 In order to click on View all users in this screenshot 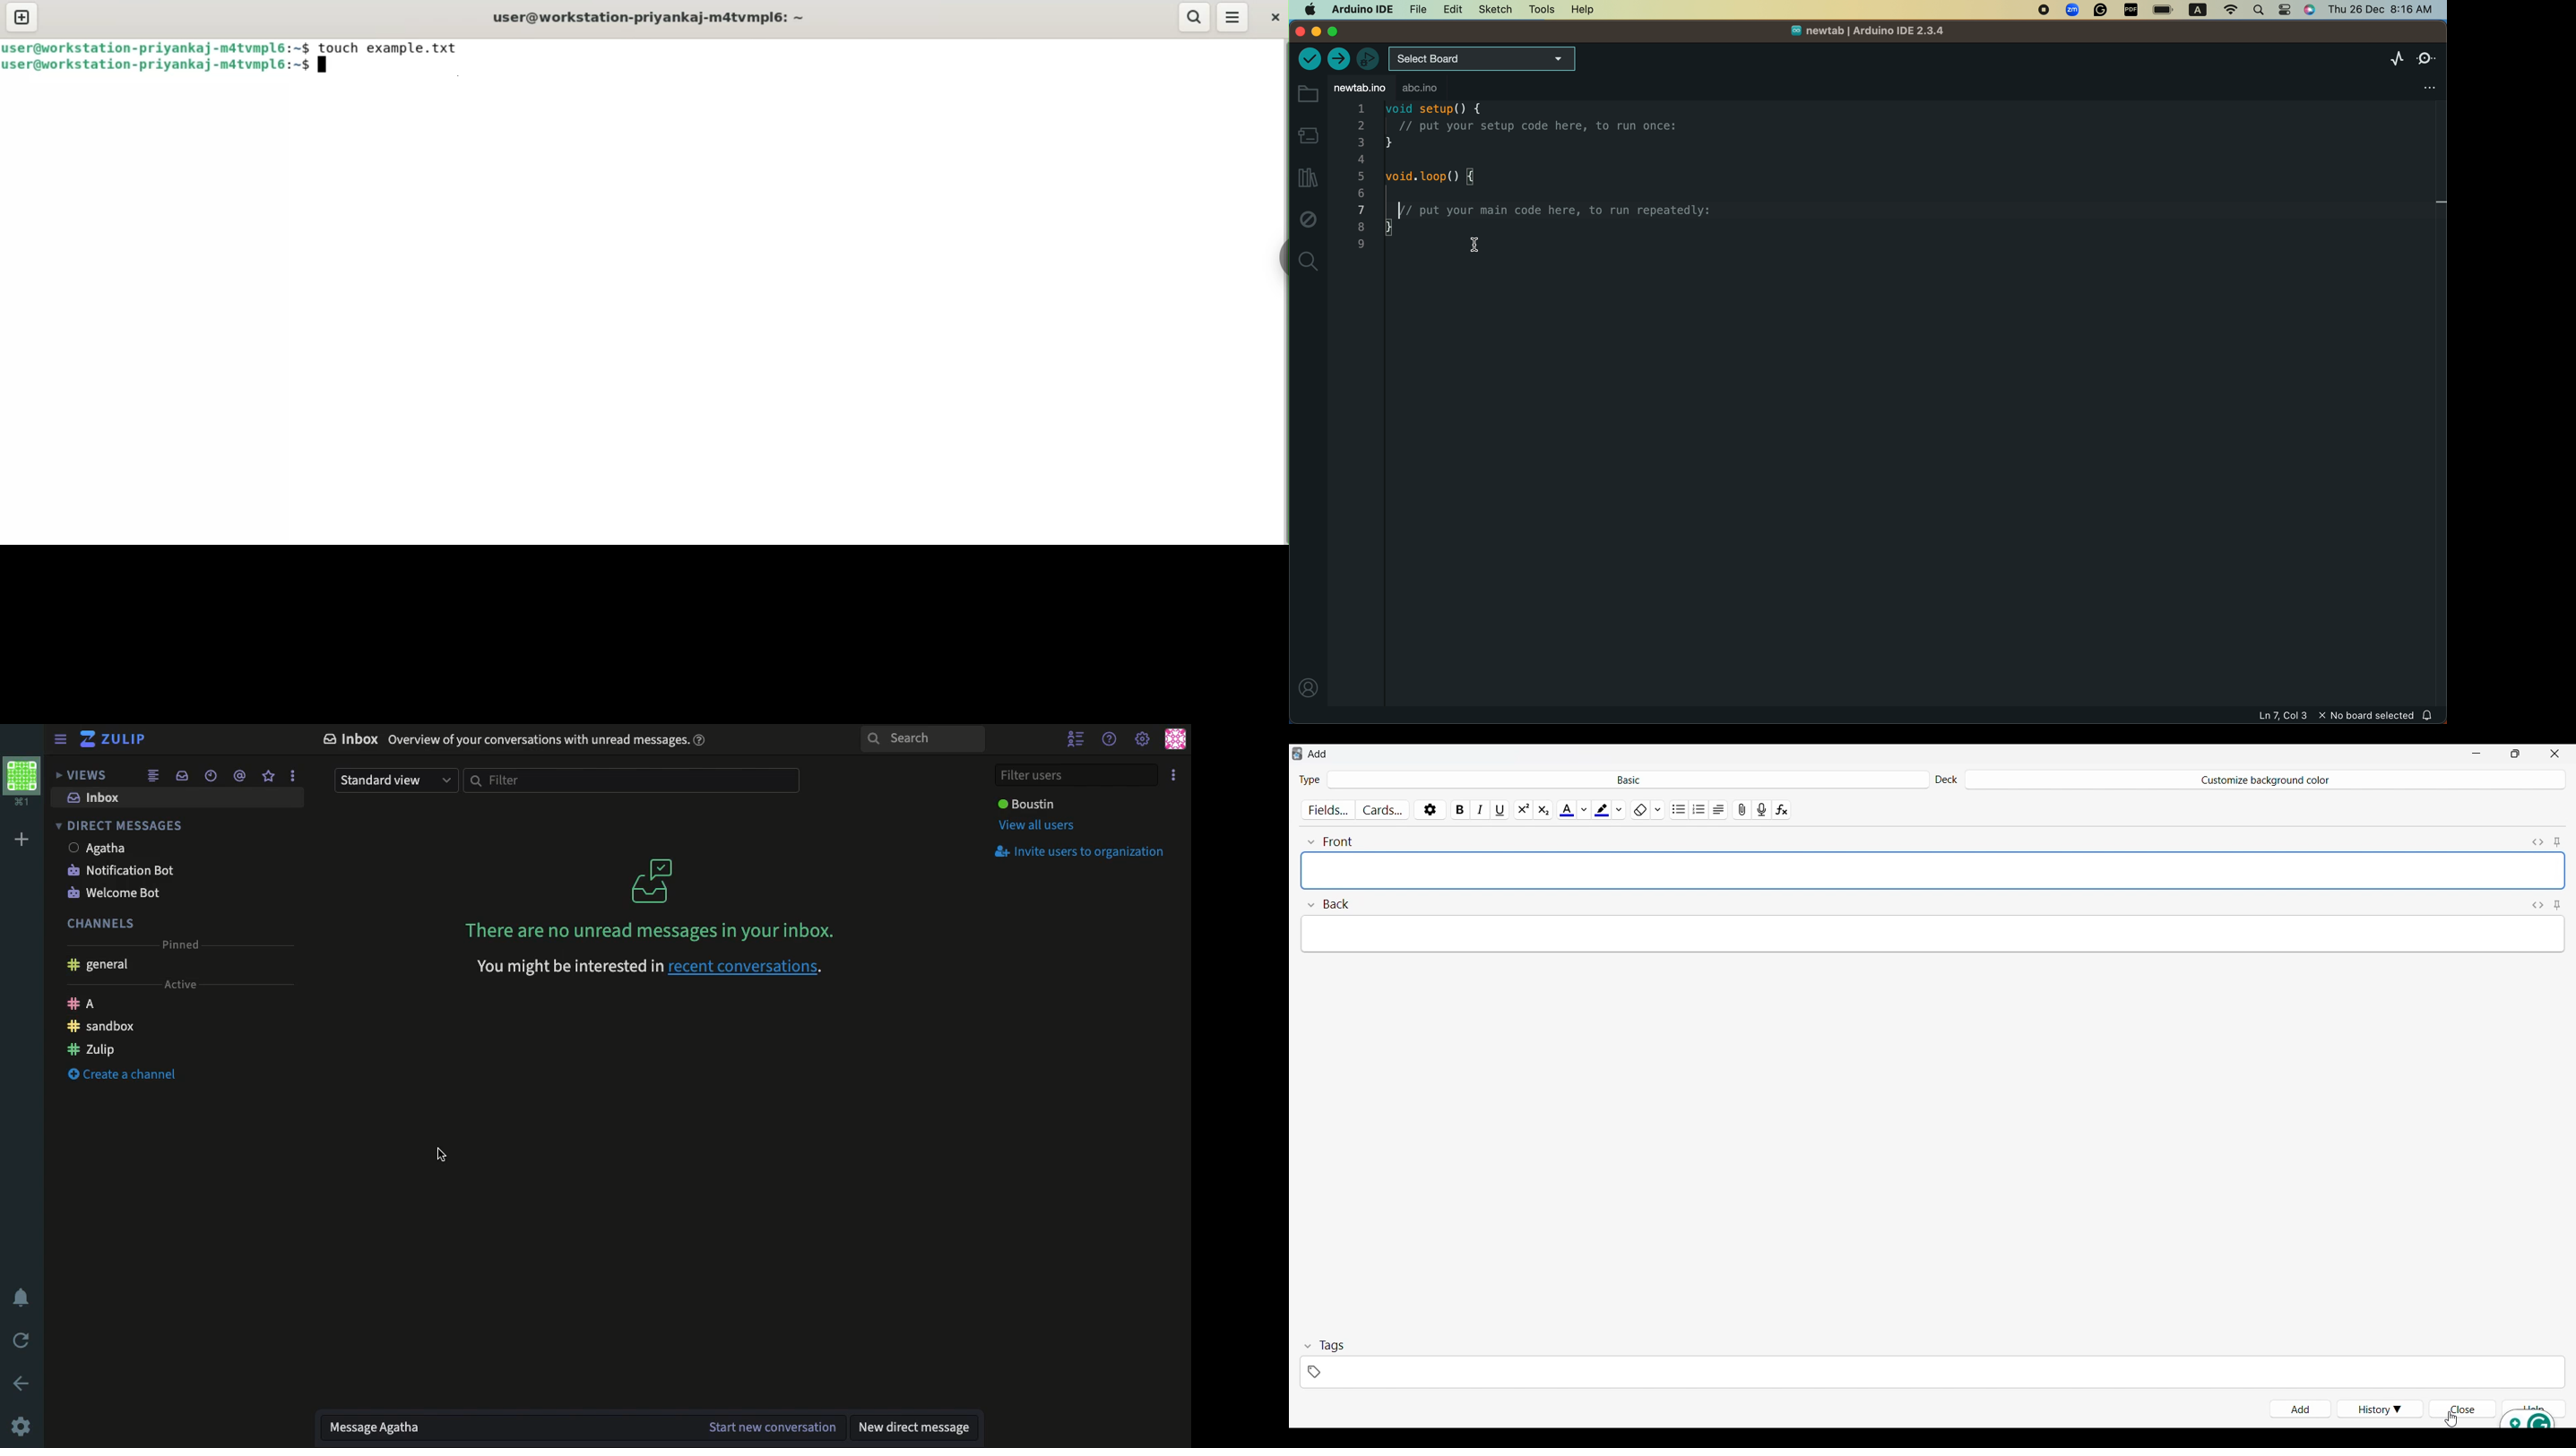, I will do `click(1039, 826)`.